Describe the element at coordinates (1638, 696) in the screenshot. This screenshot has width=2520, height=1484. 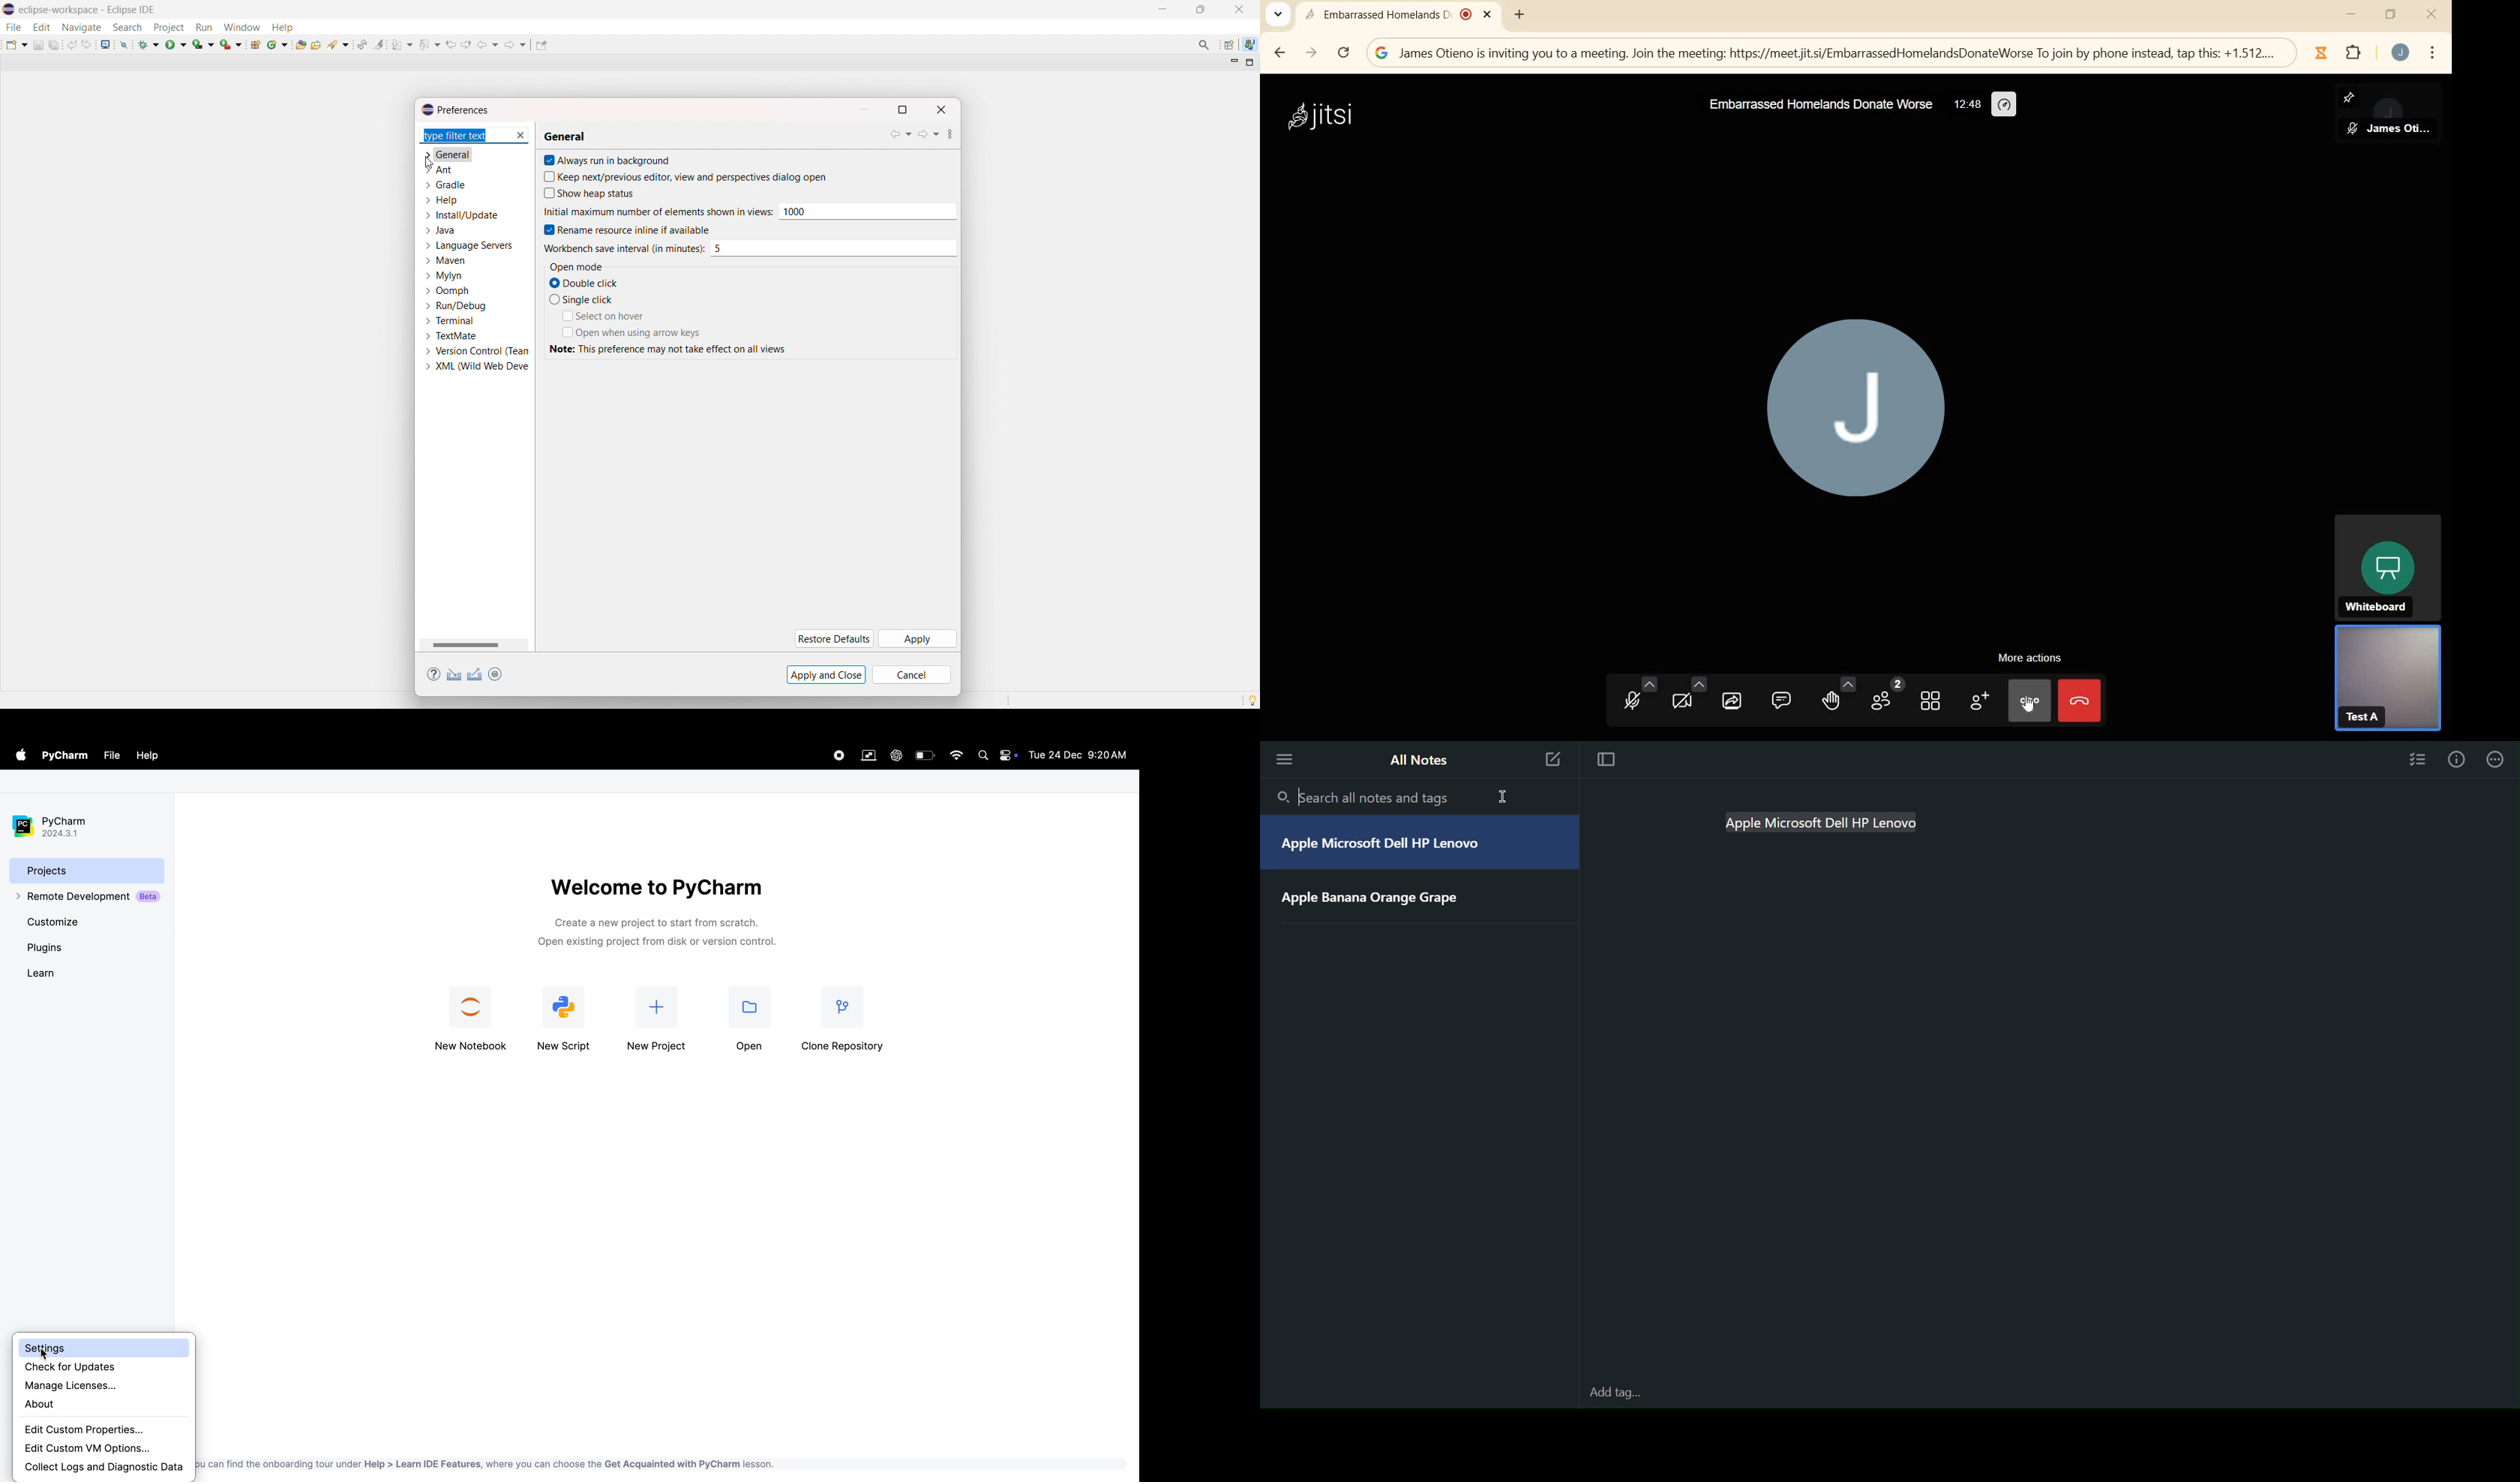
I see `microphone` at that location.